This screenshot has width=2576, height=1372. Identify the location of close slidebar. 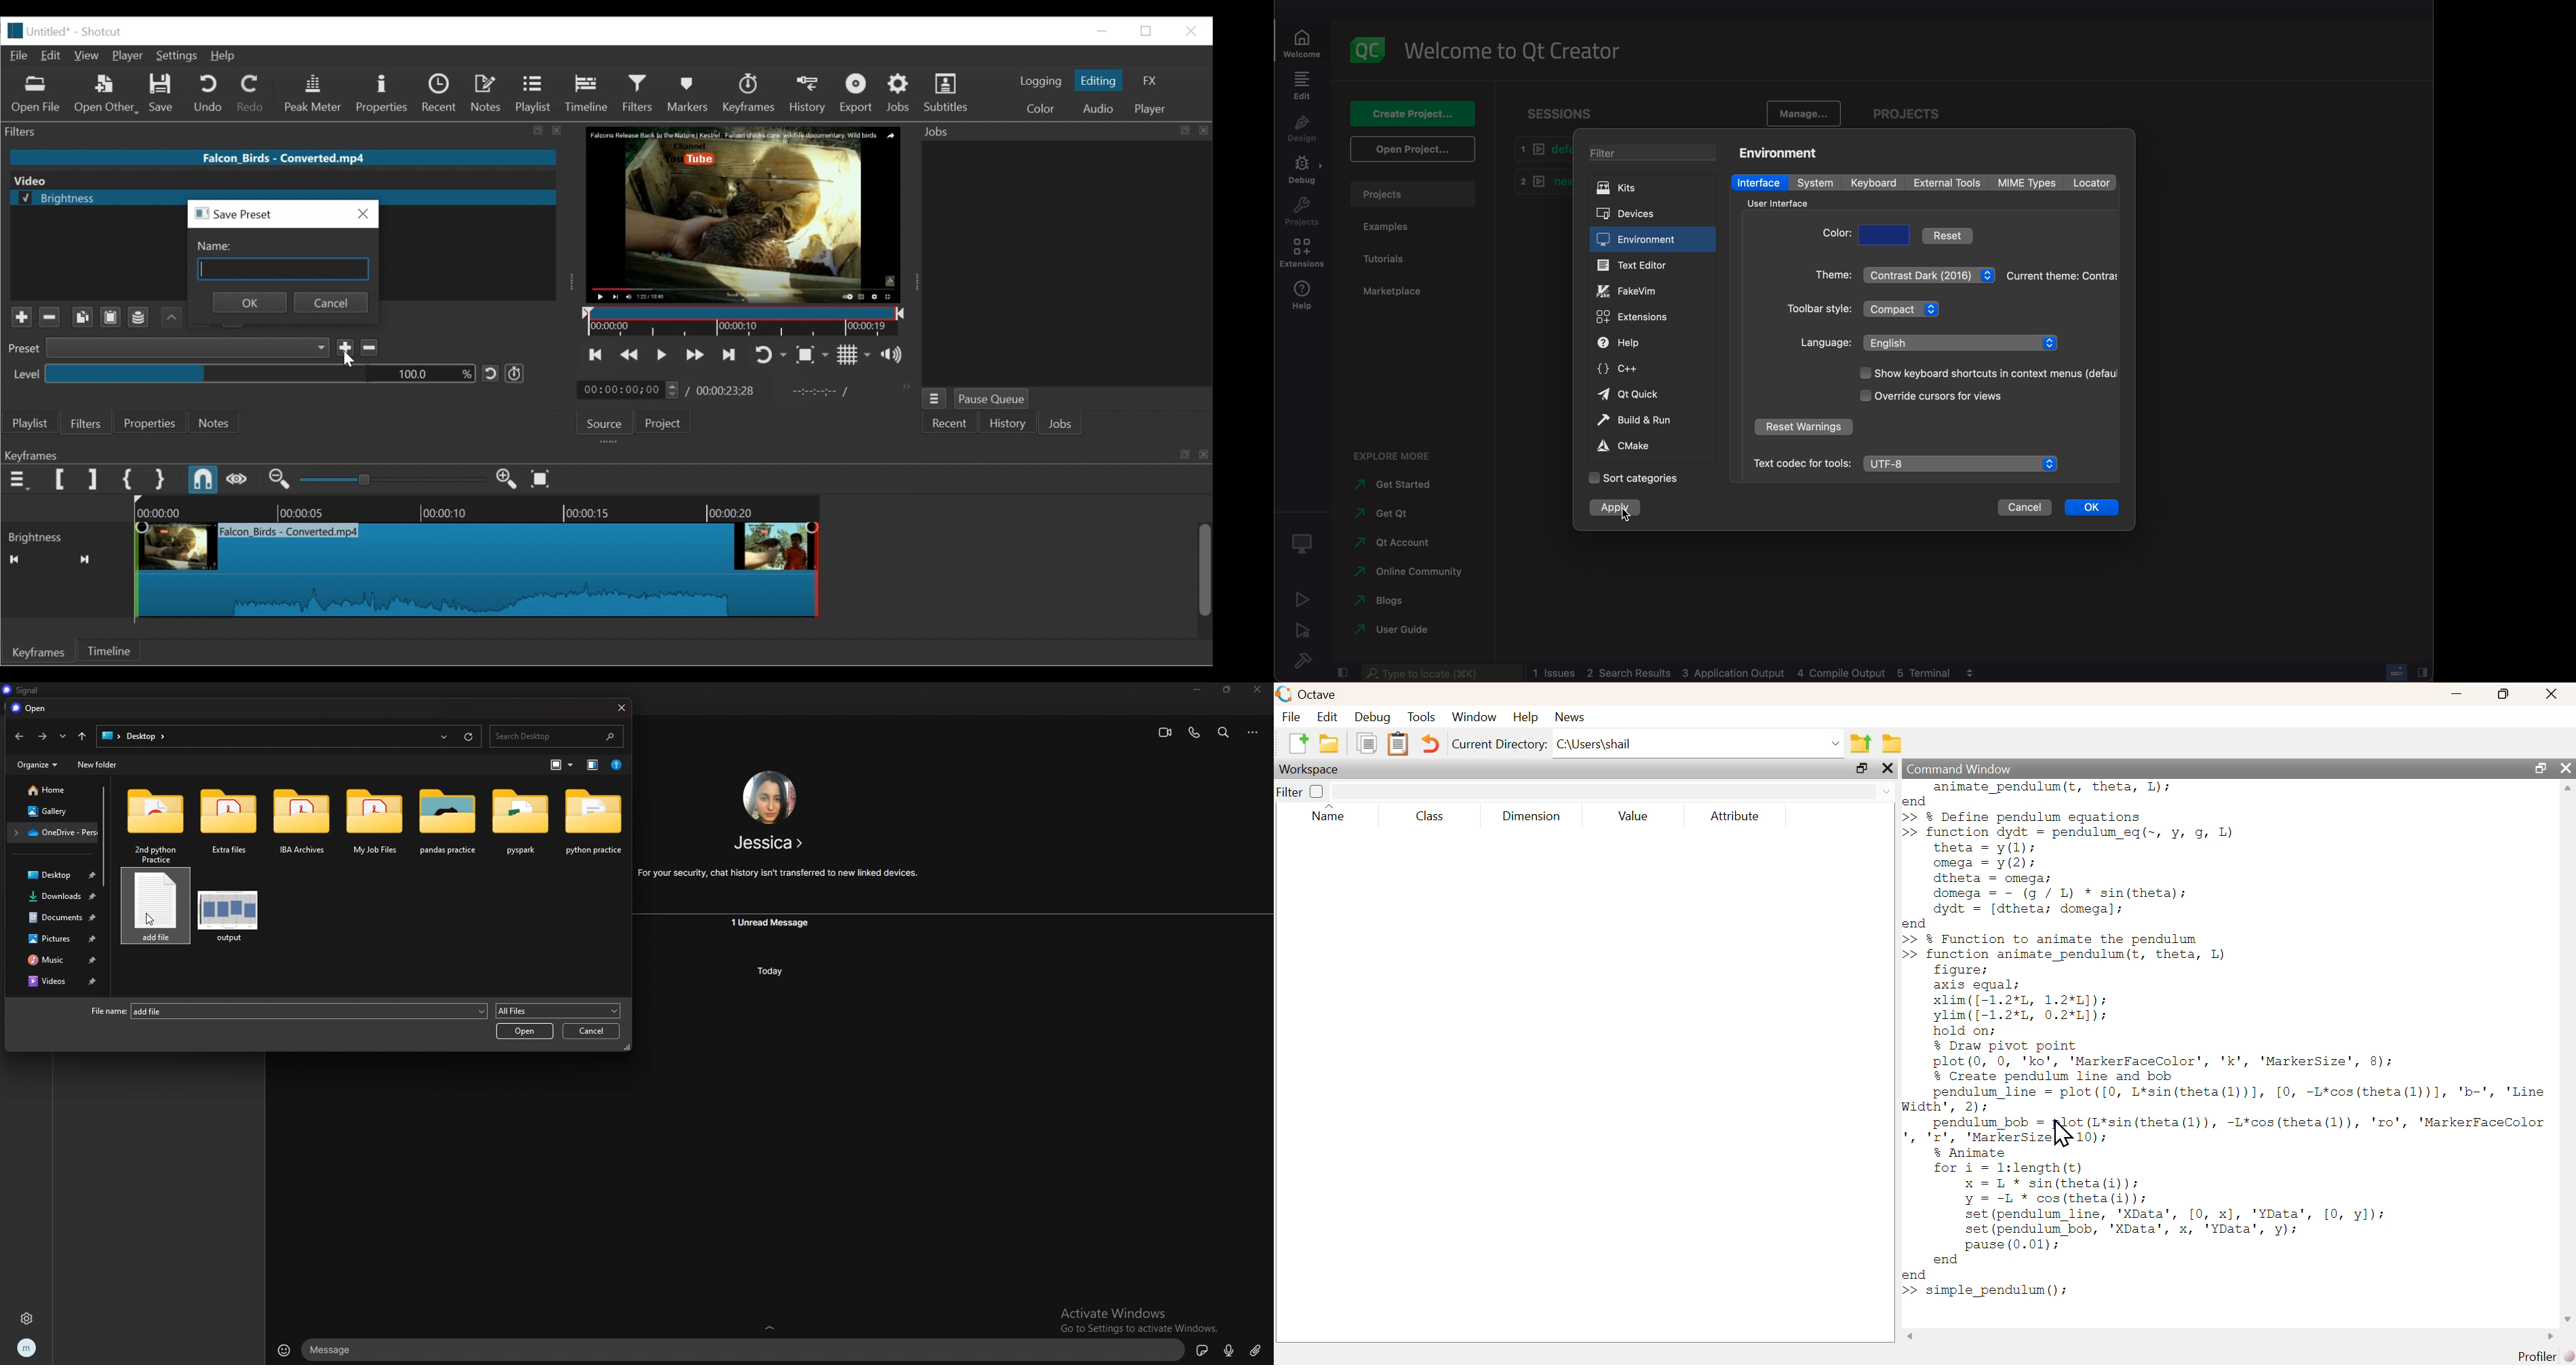
(1342, 672).